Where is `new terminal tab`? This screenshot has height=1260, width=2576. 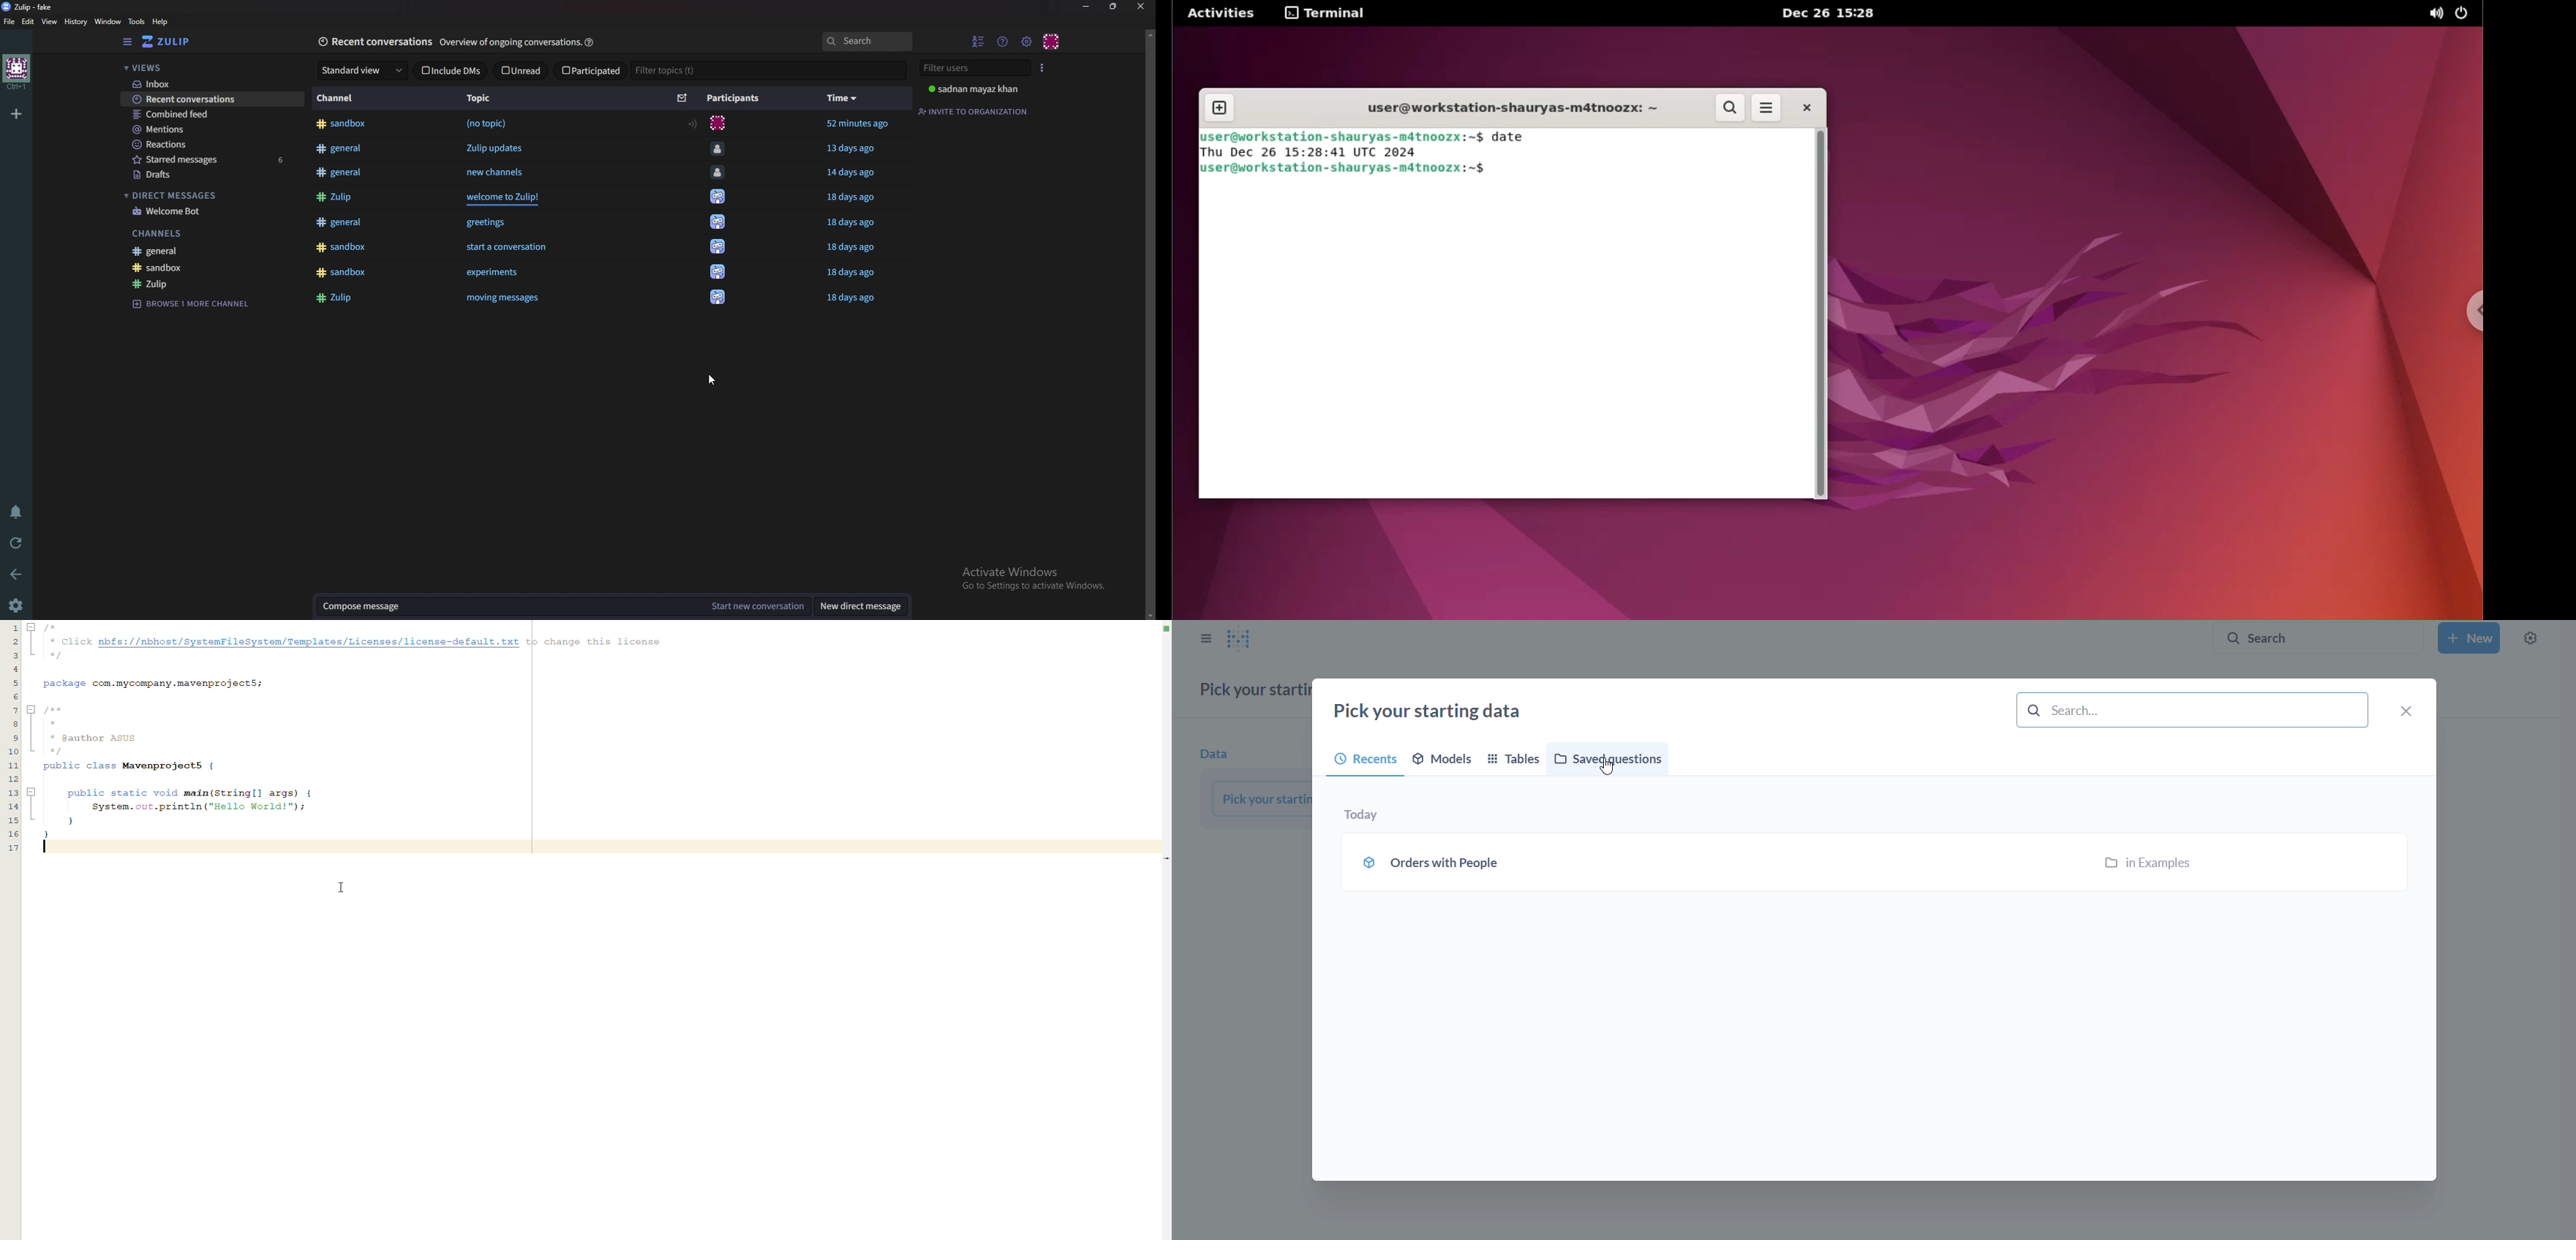
new terminal tab is located at coordinates (1220, 109).